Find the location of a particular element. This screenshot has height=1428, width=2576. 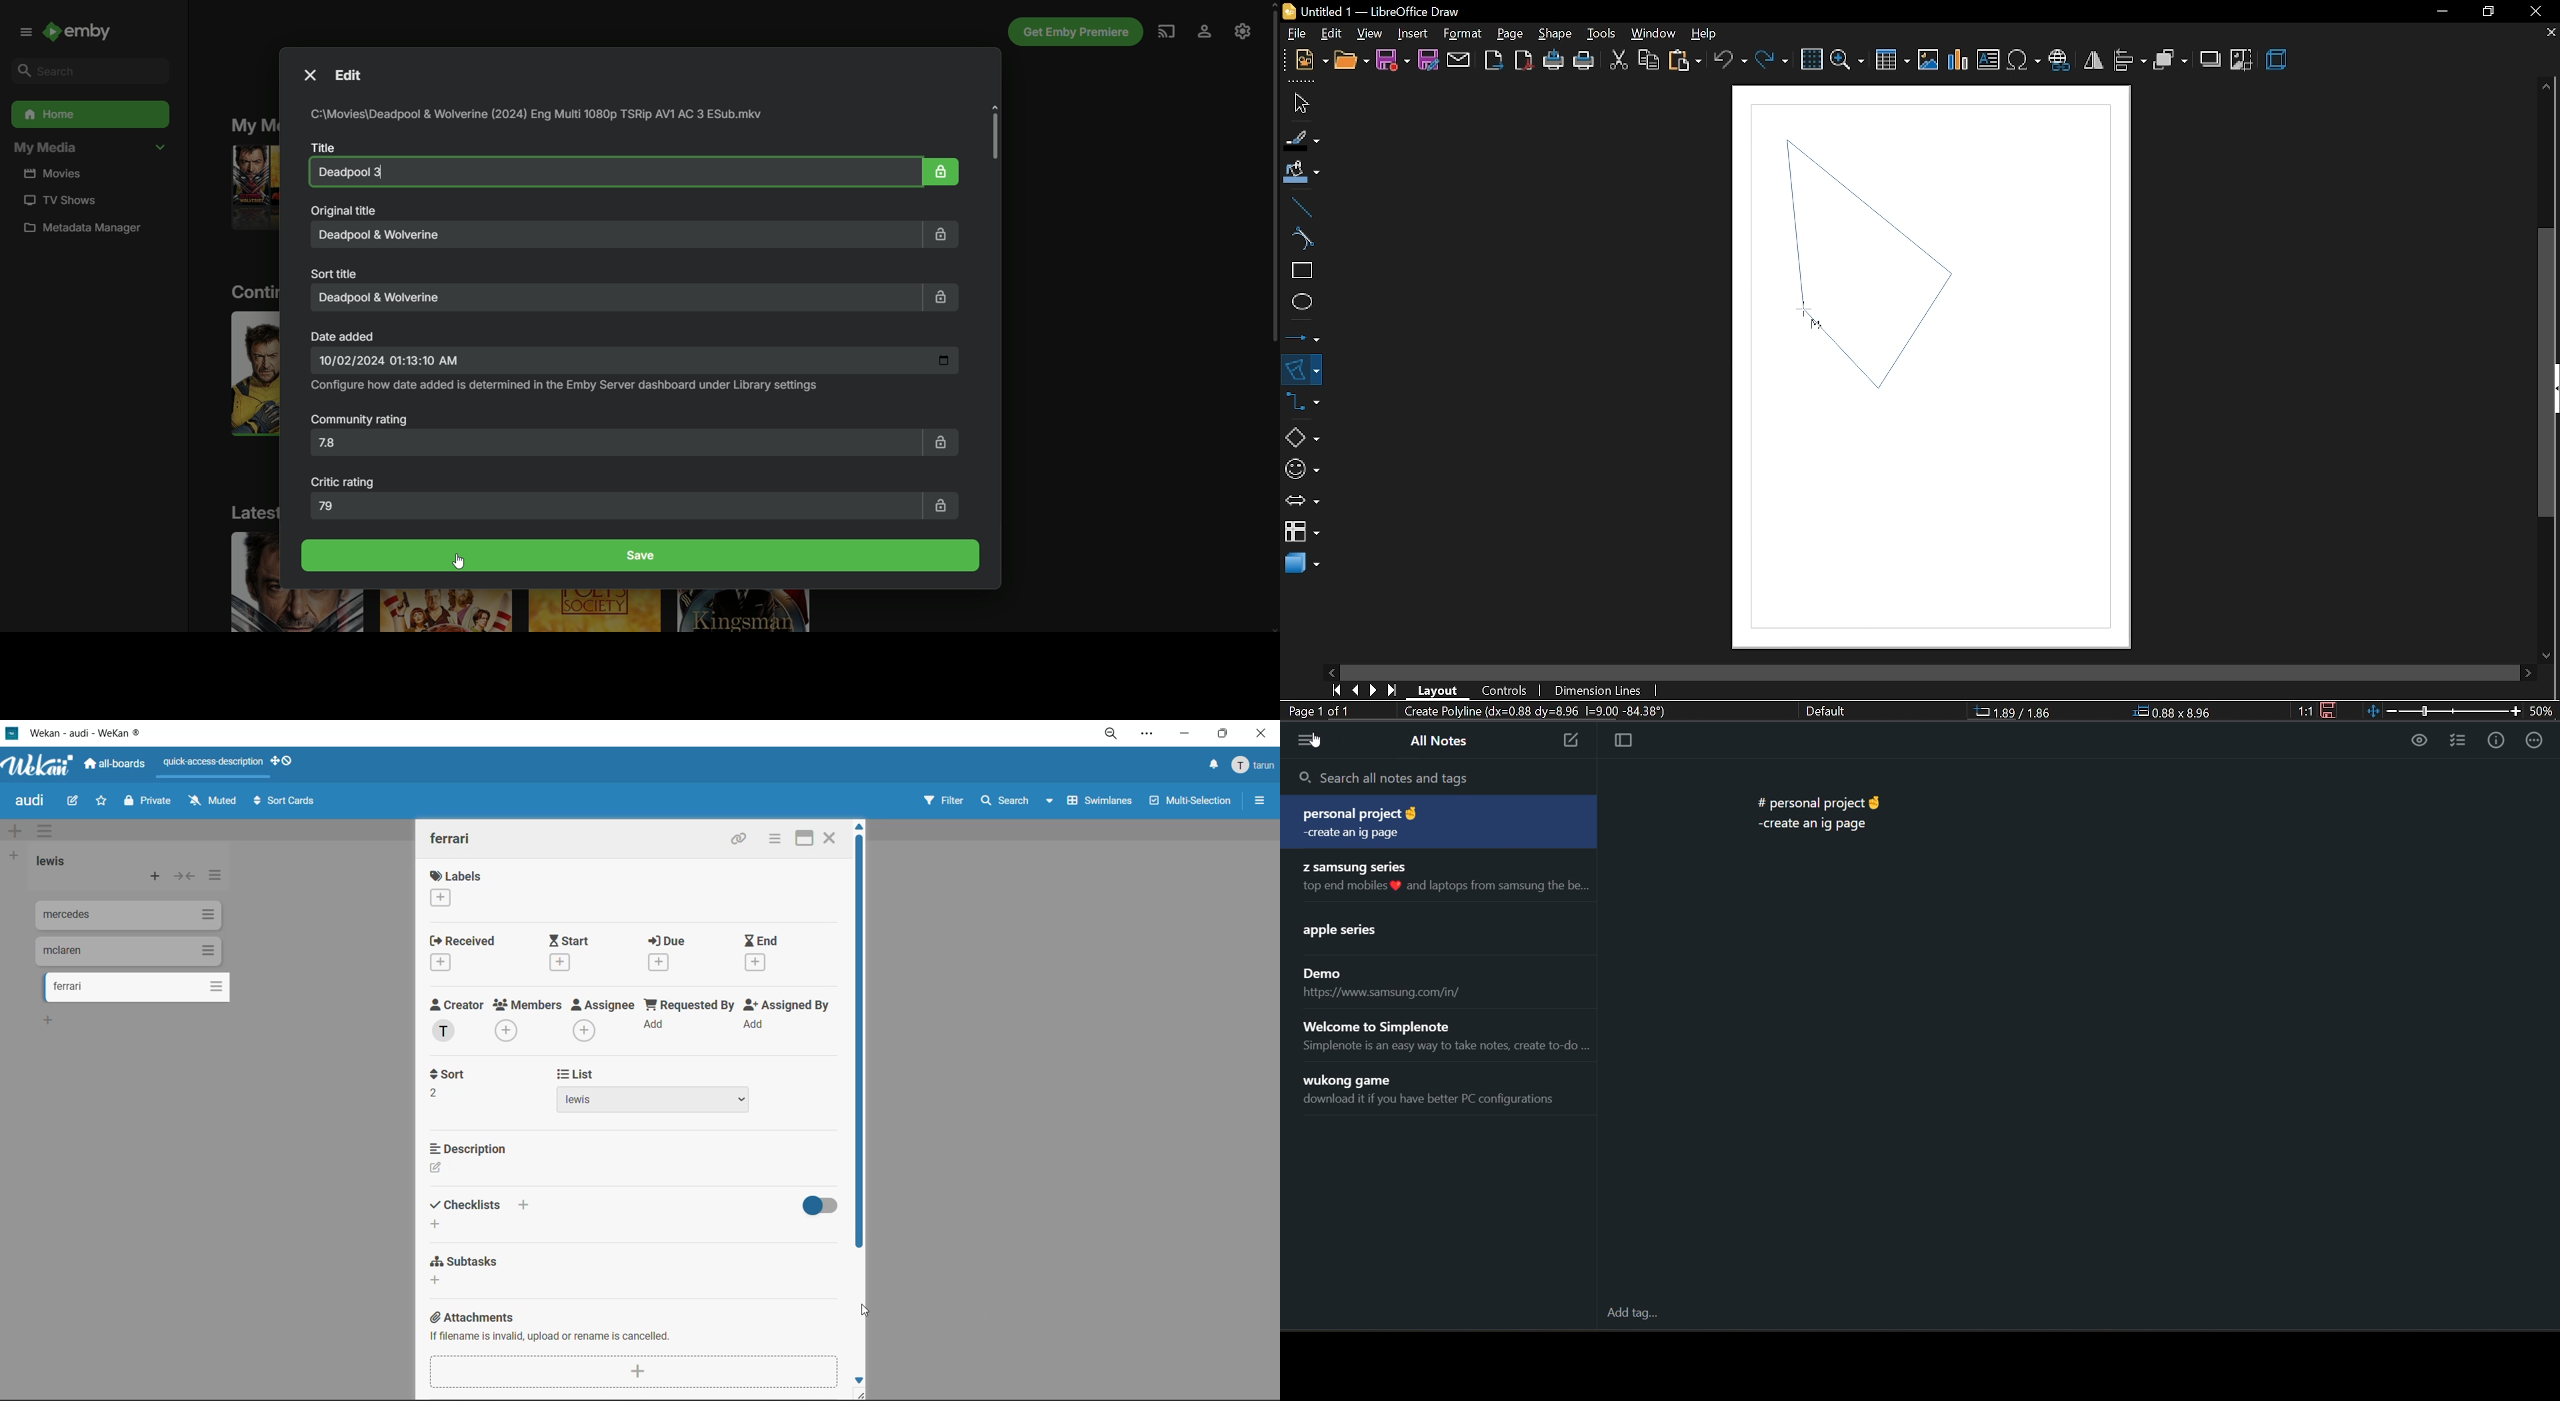

next page is located at coordinates (1378, 688).